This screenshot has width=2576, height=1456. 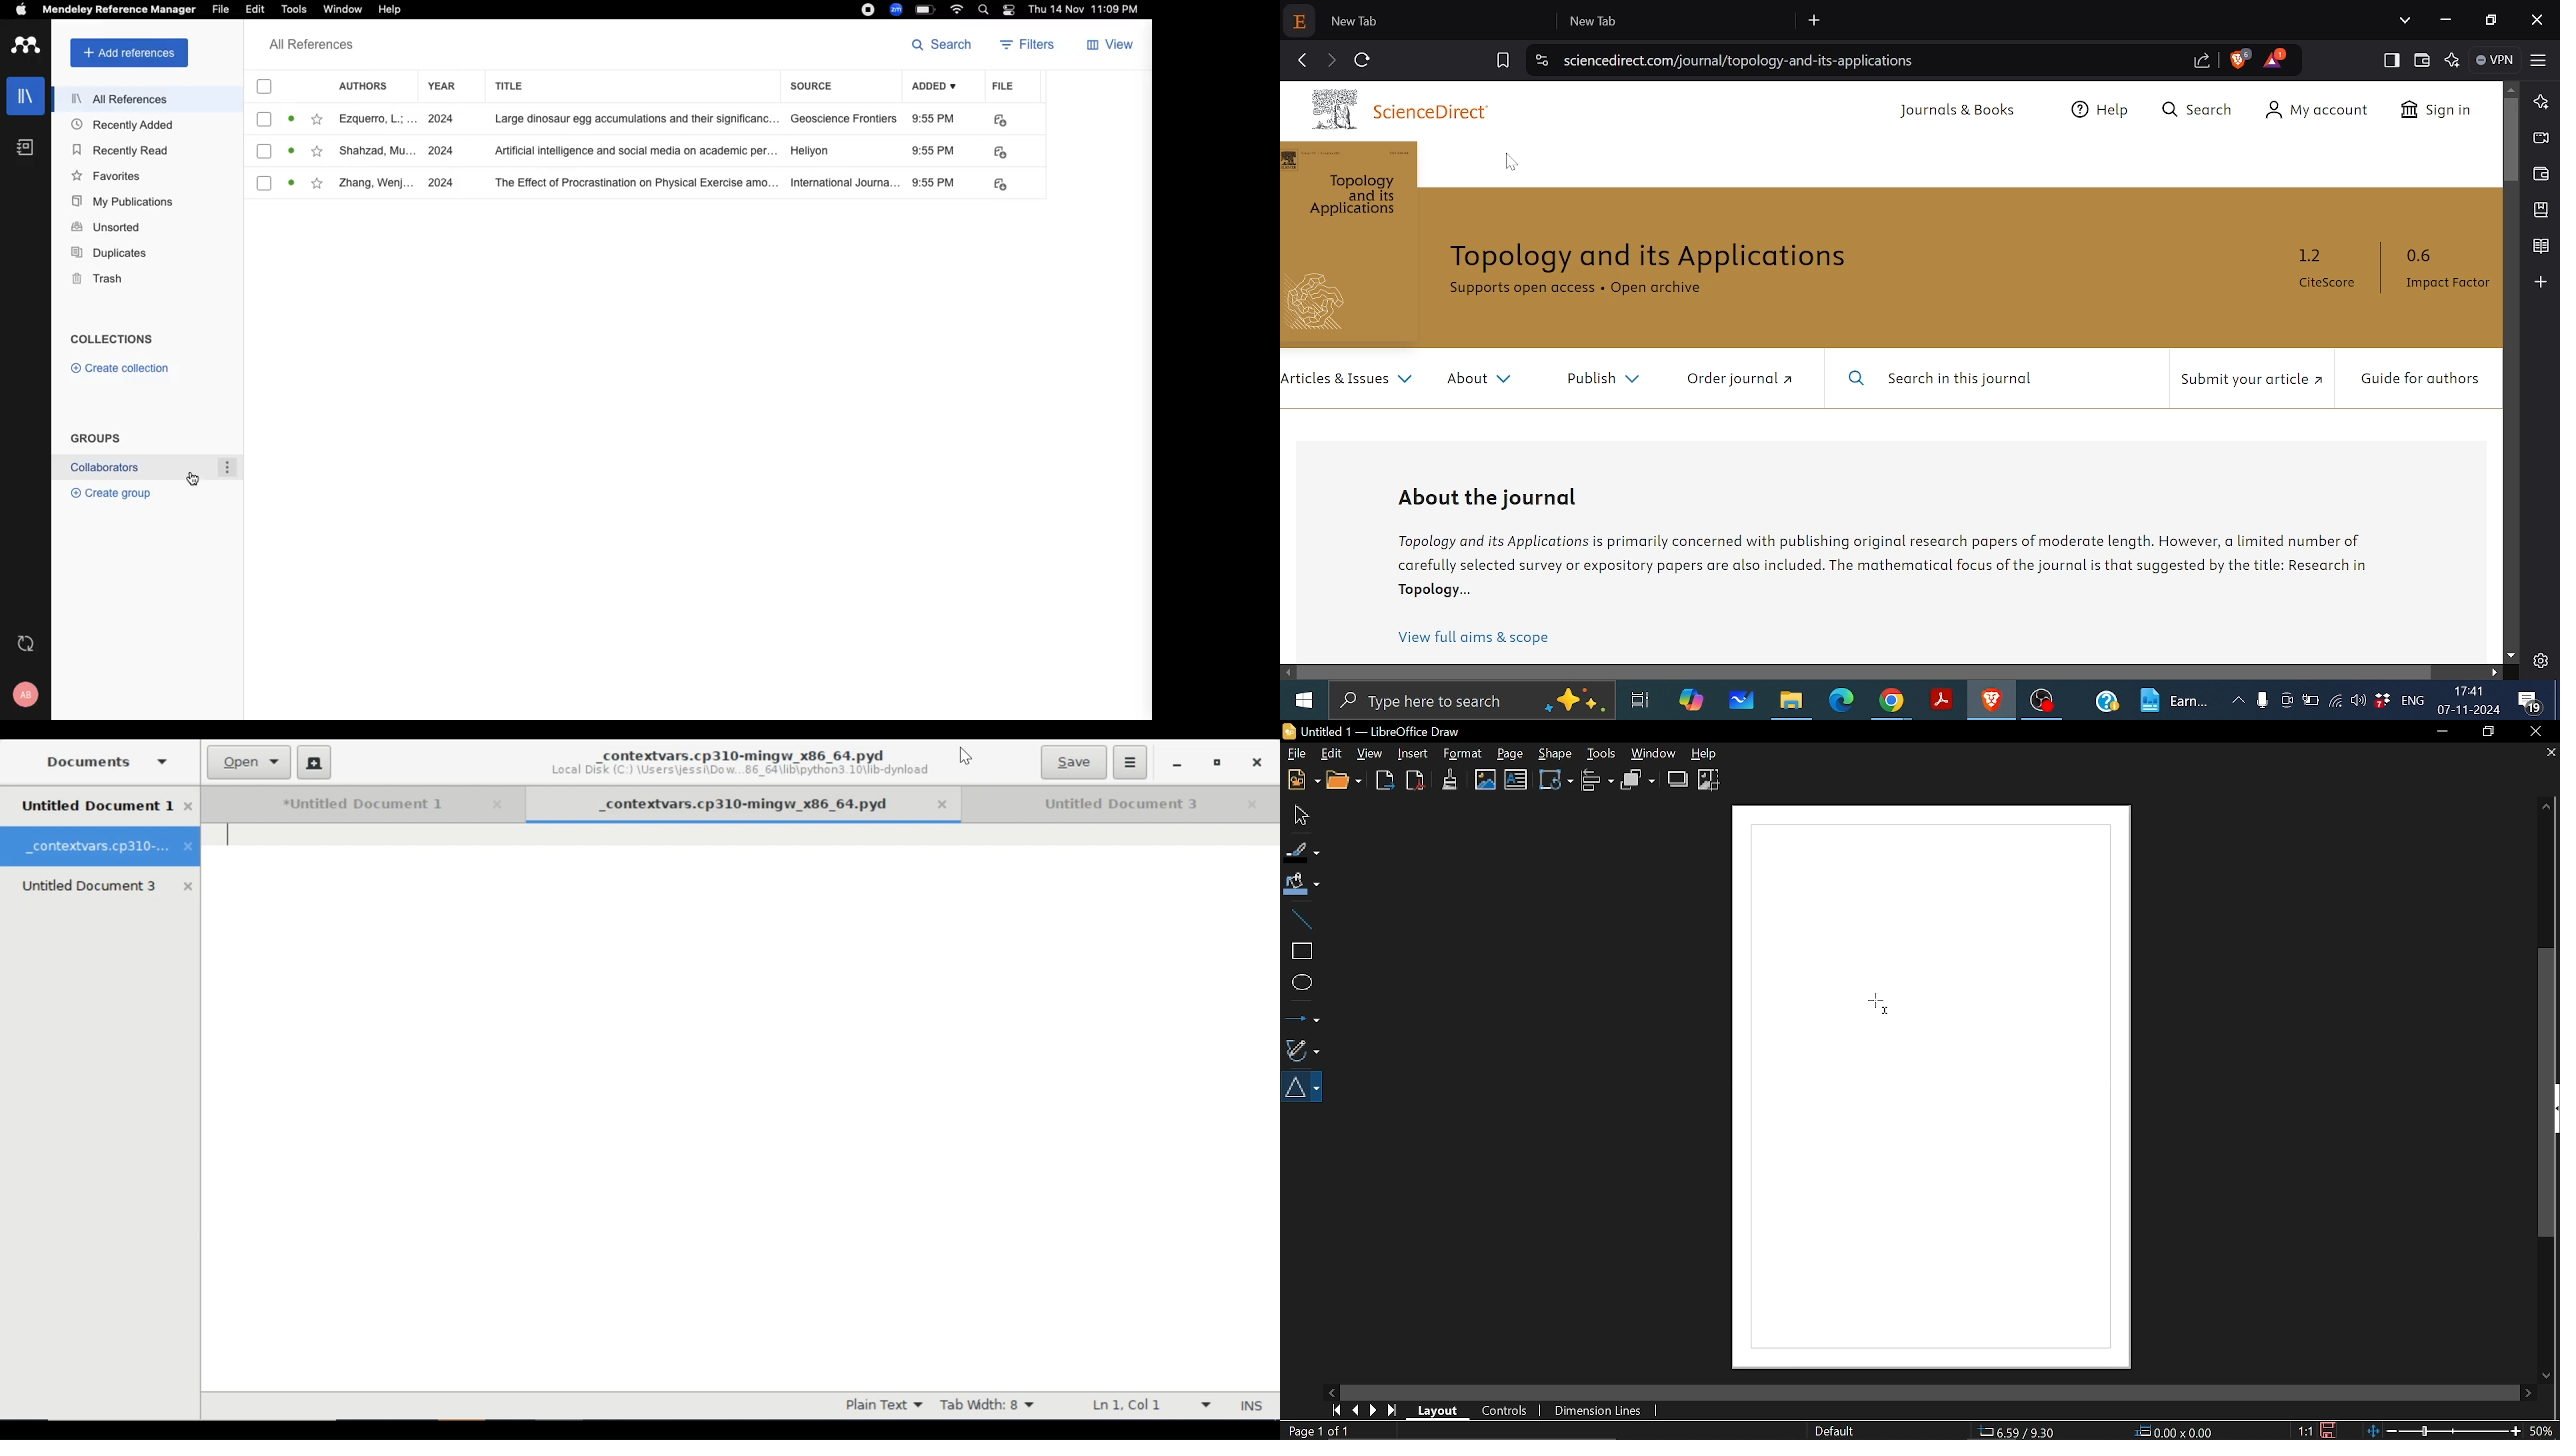 What do you see at coordinates (1008, 10) in the screenshot?
I see `light/dark mode` at bounding box center [1008, 10].